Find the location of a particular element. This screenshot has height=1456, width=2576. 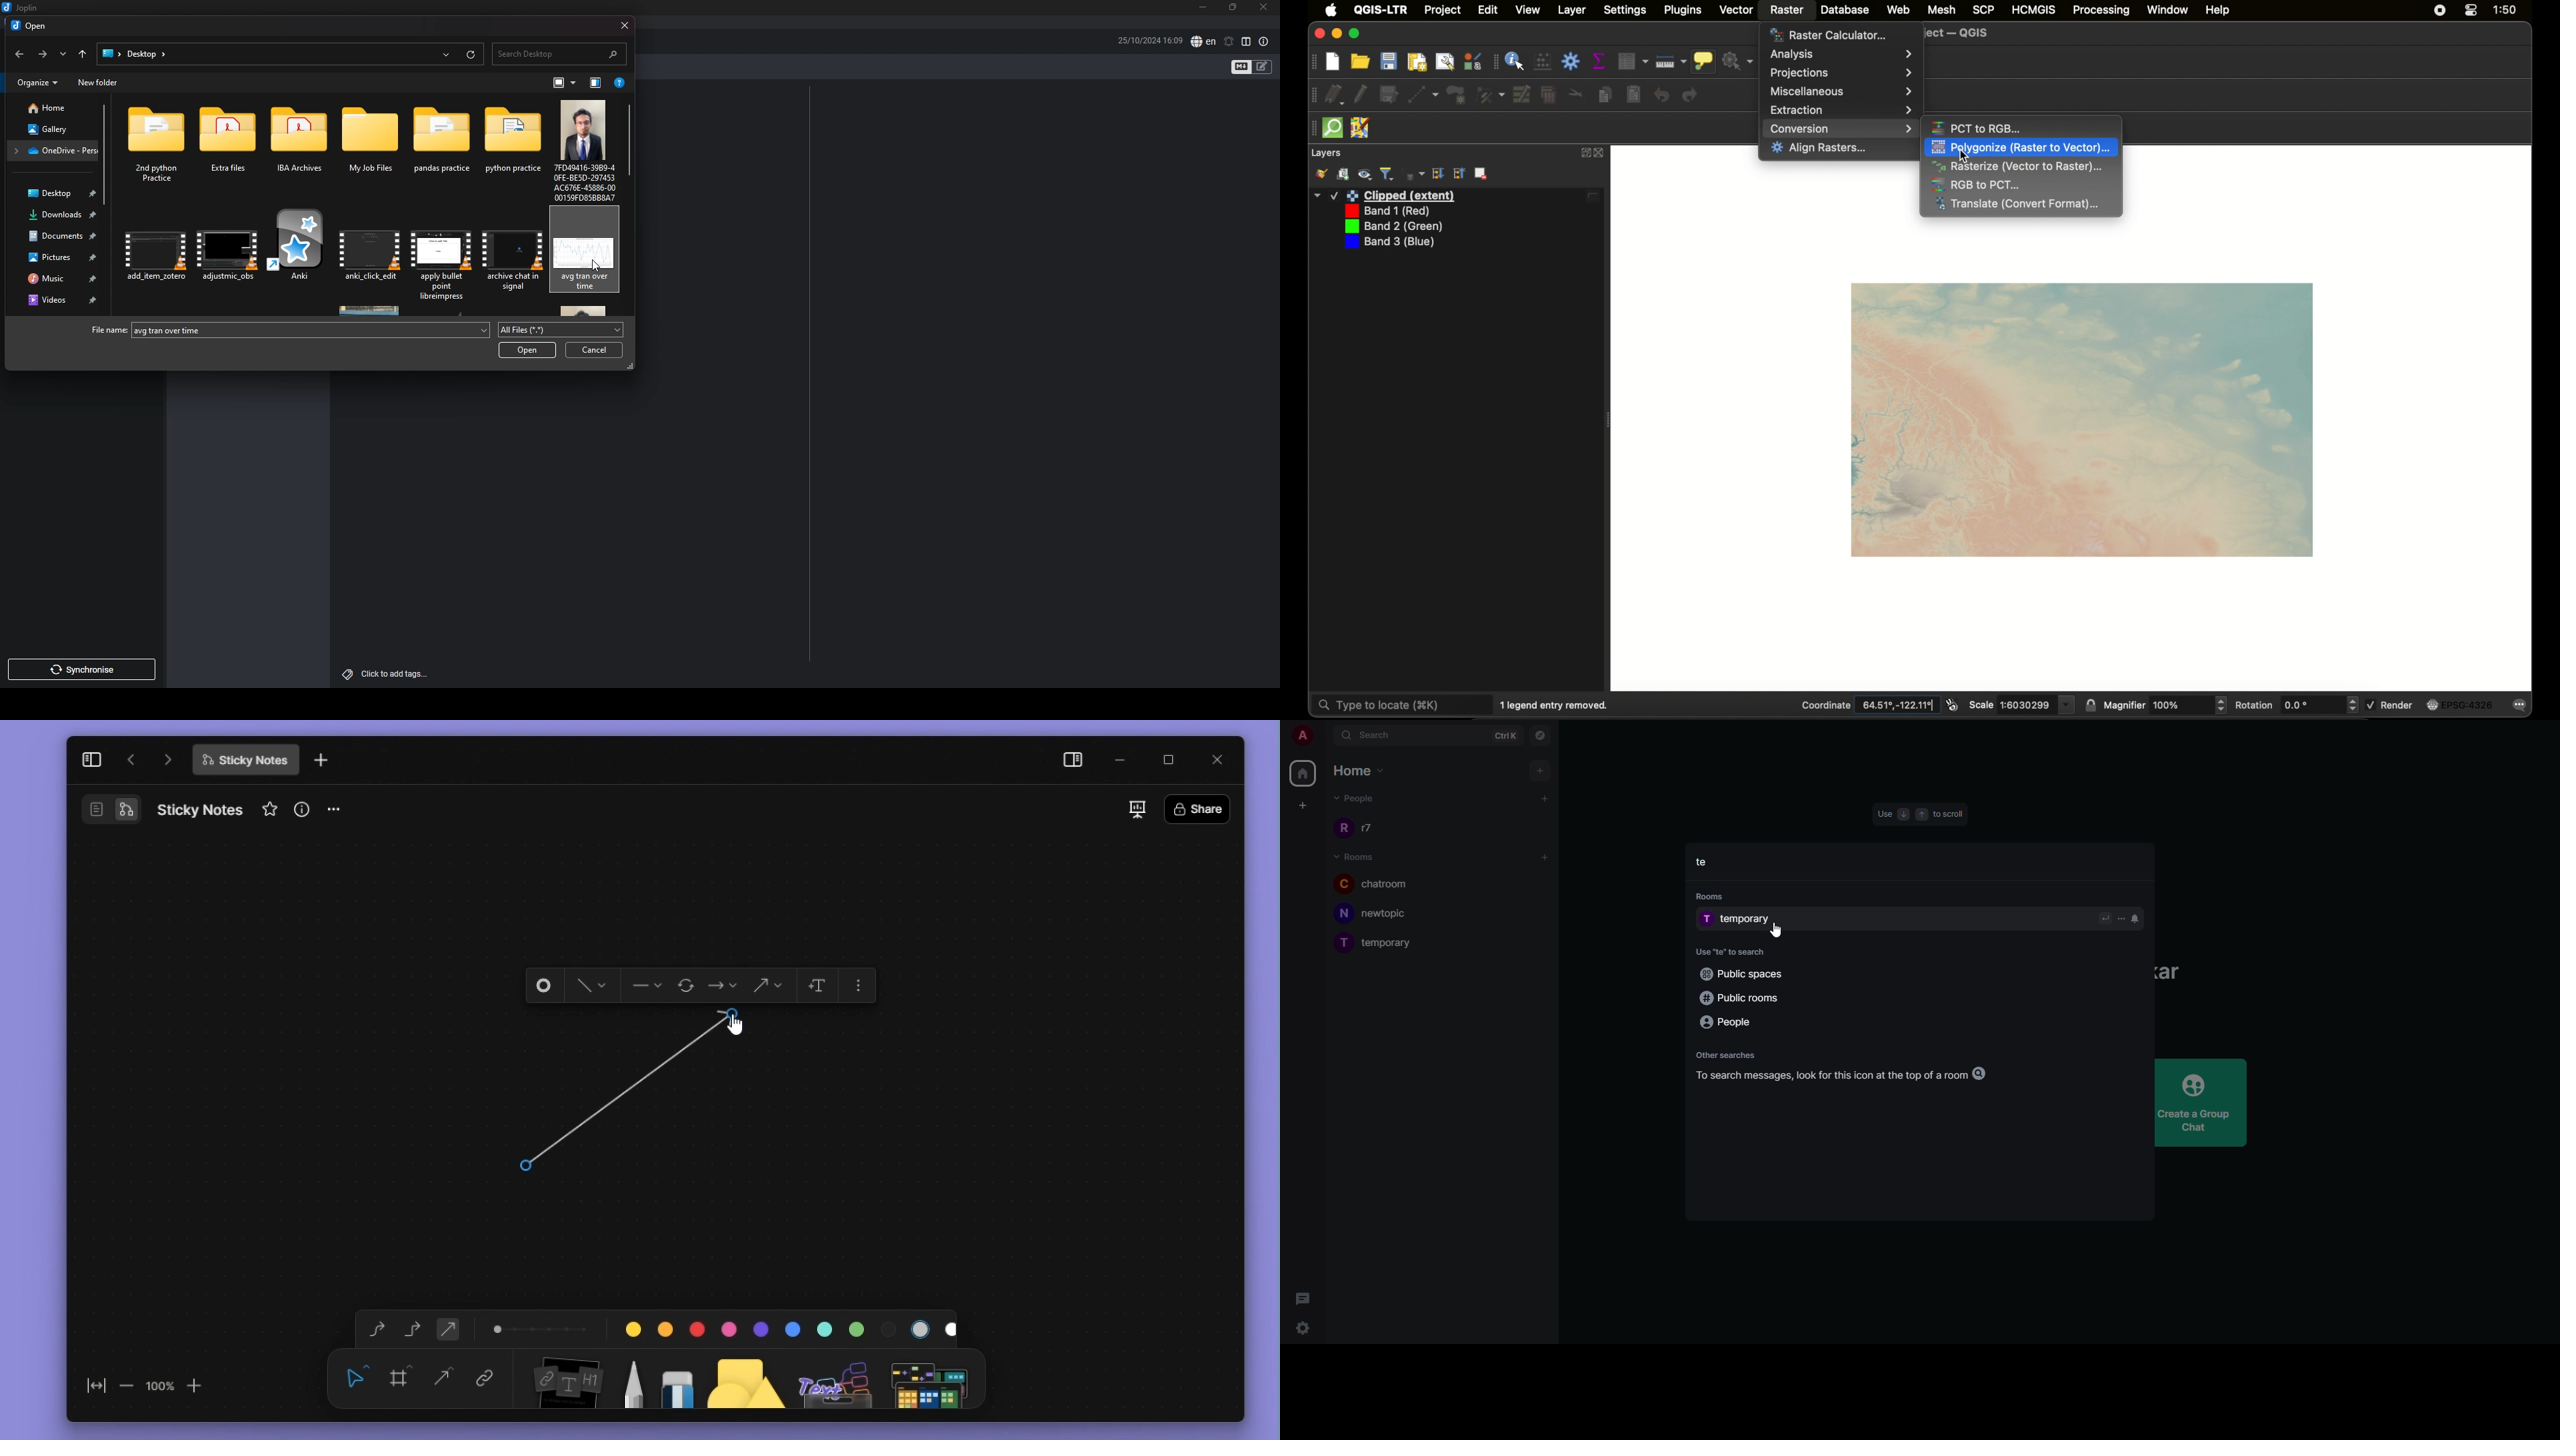

vector is located at coordinates (1737, 9).